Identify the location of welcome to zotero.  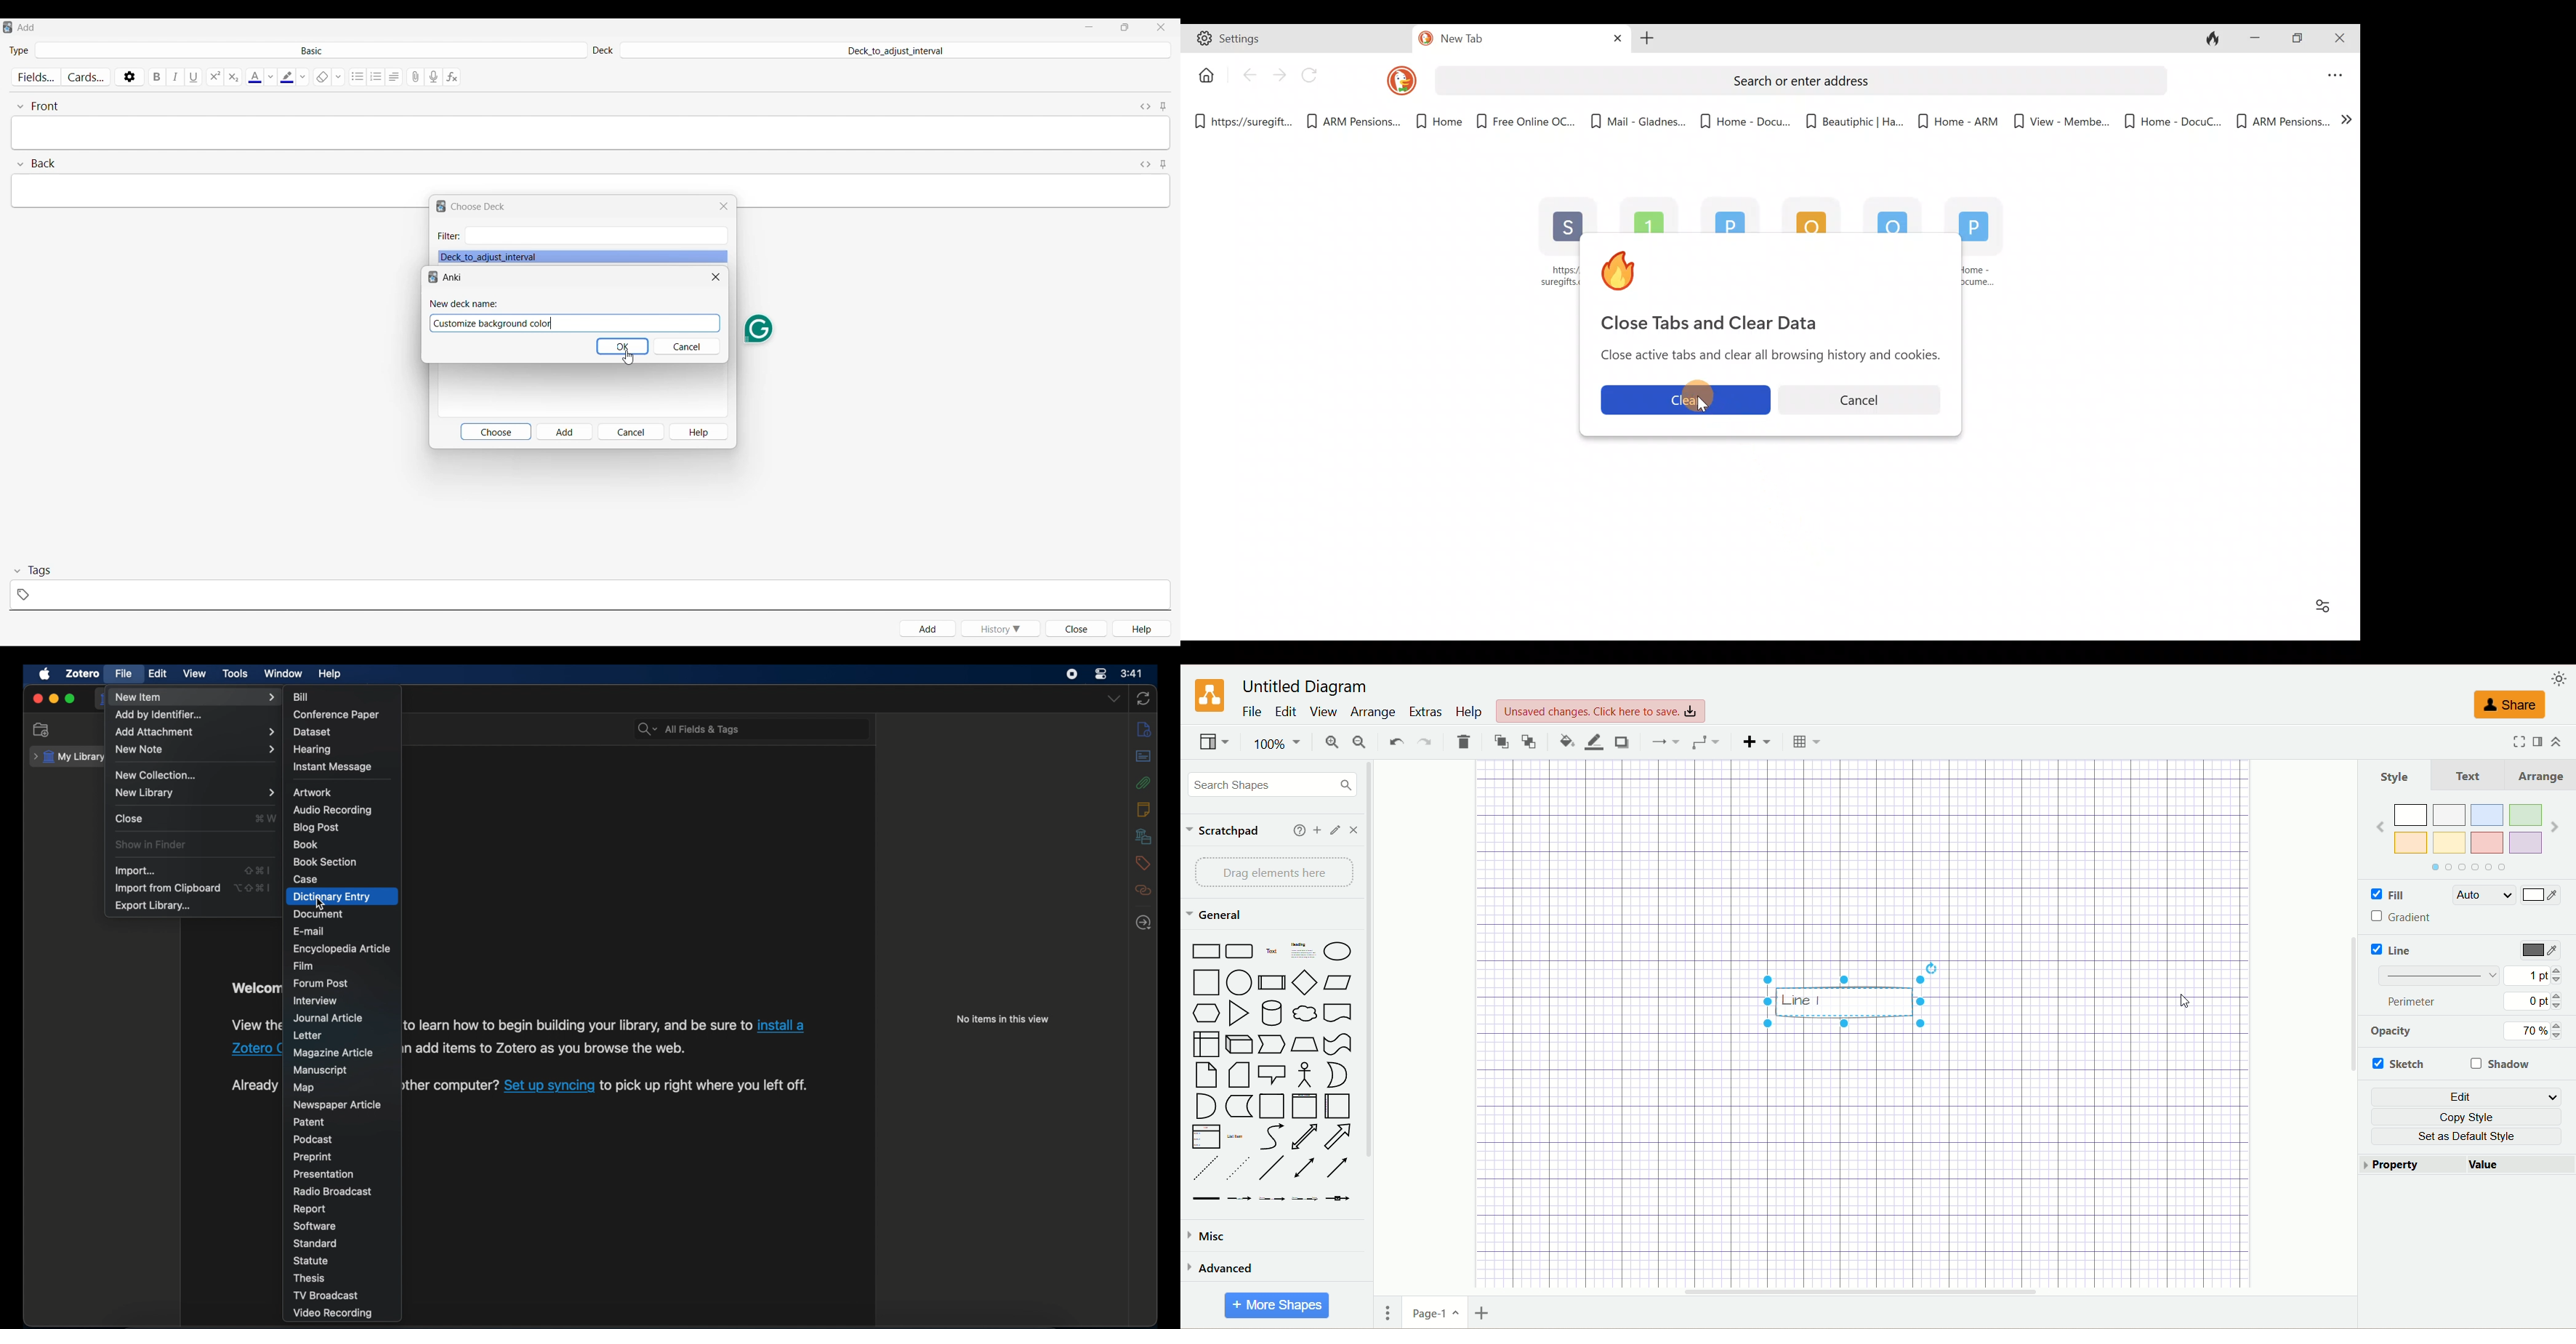
(256, 988).